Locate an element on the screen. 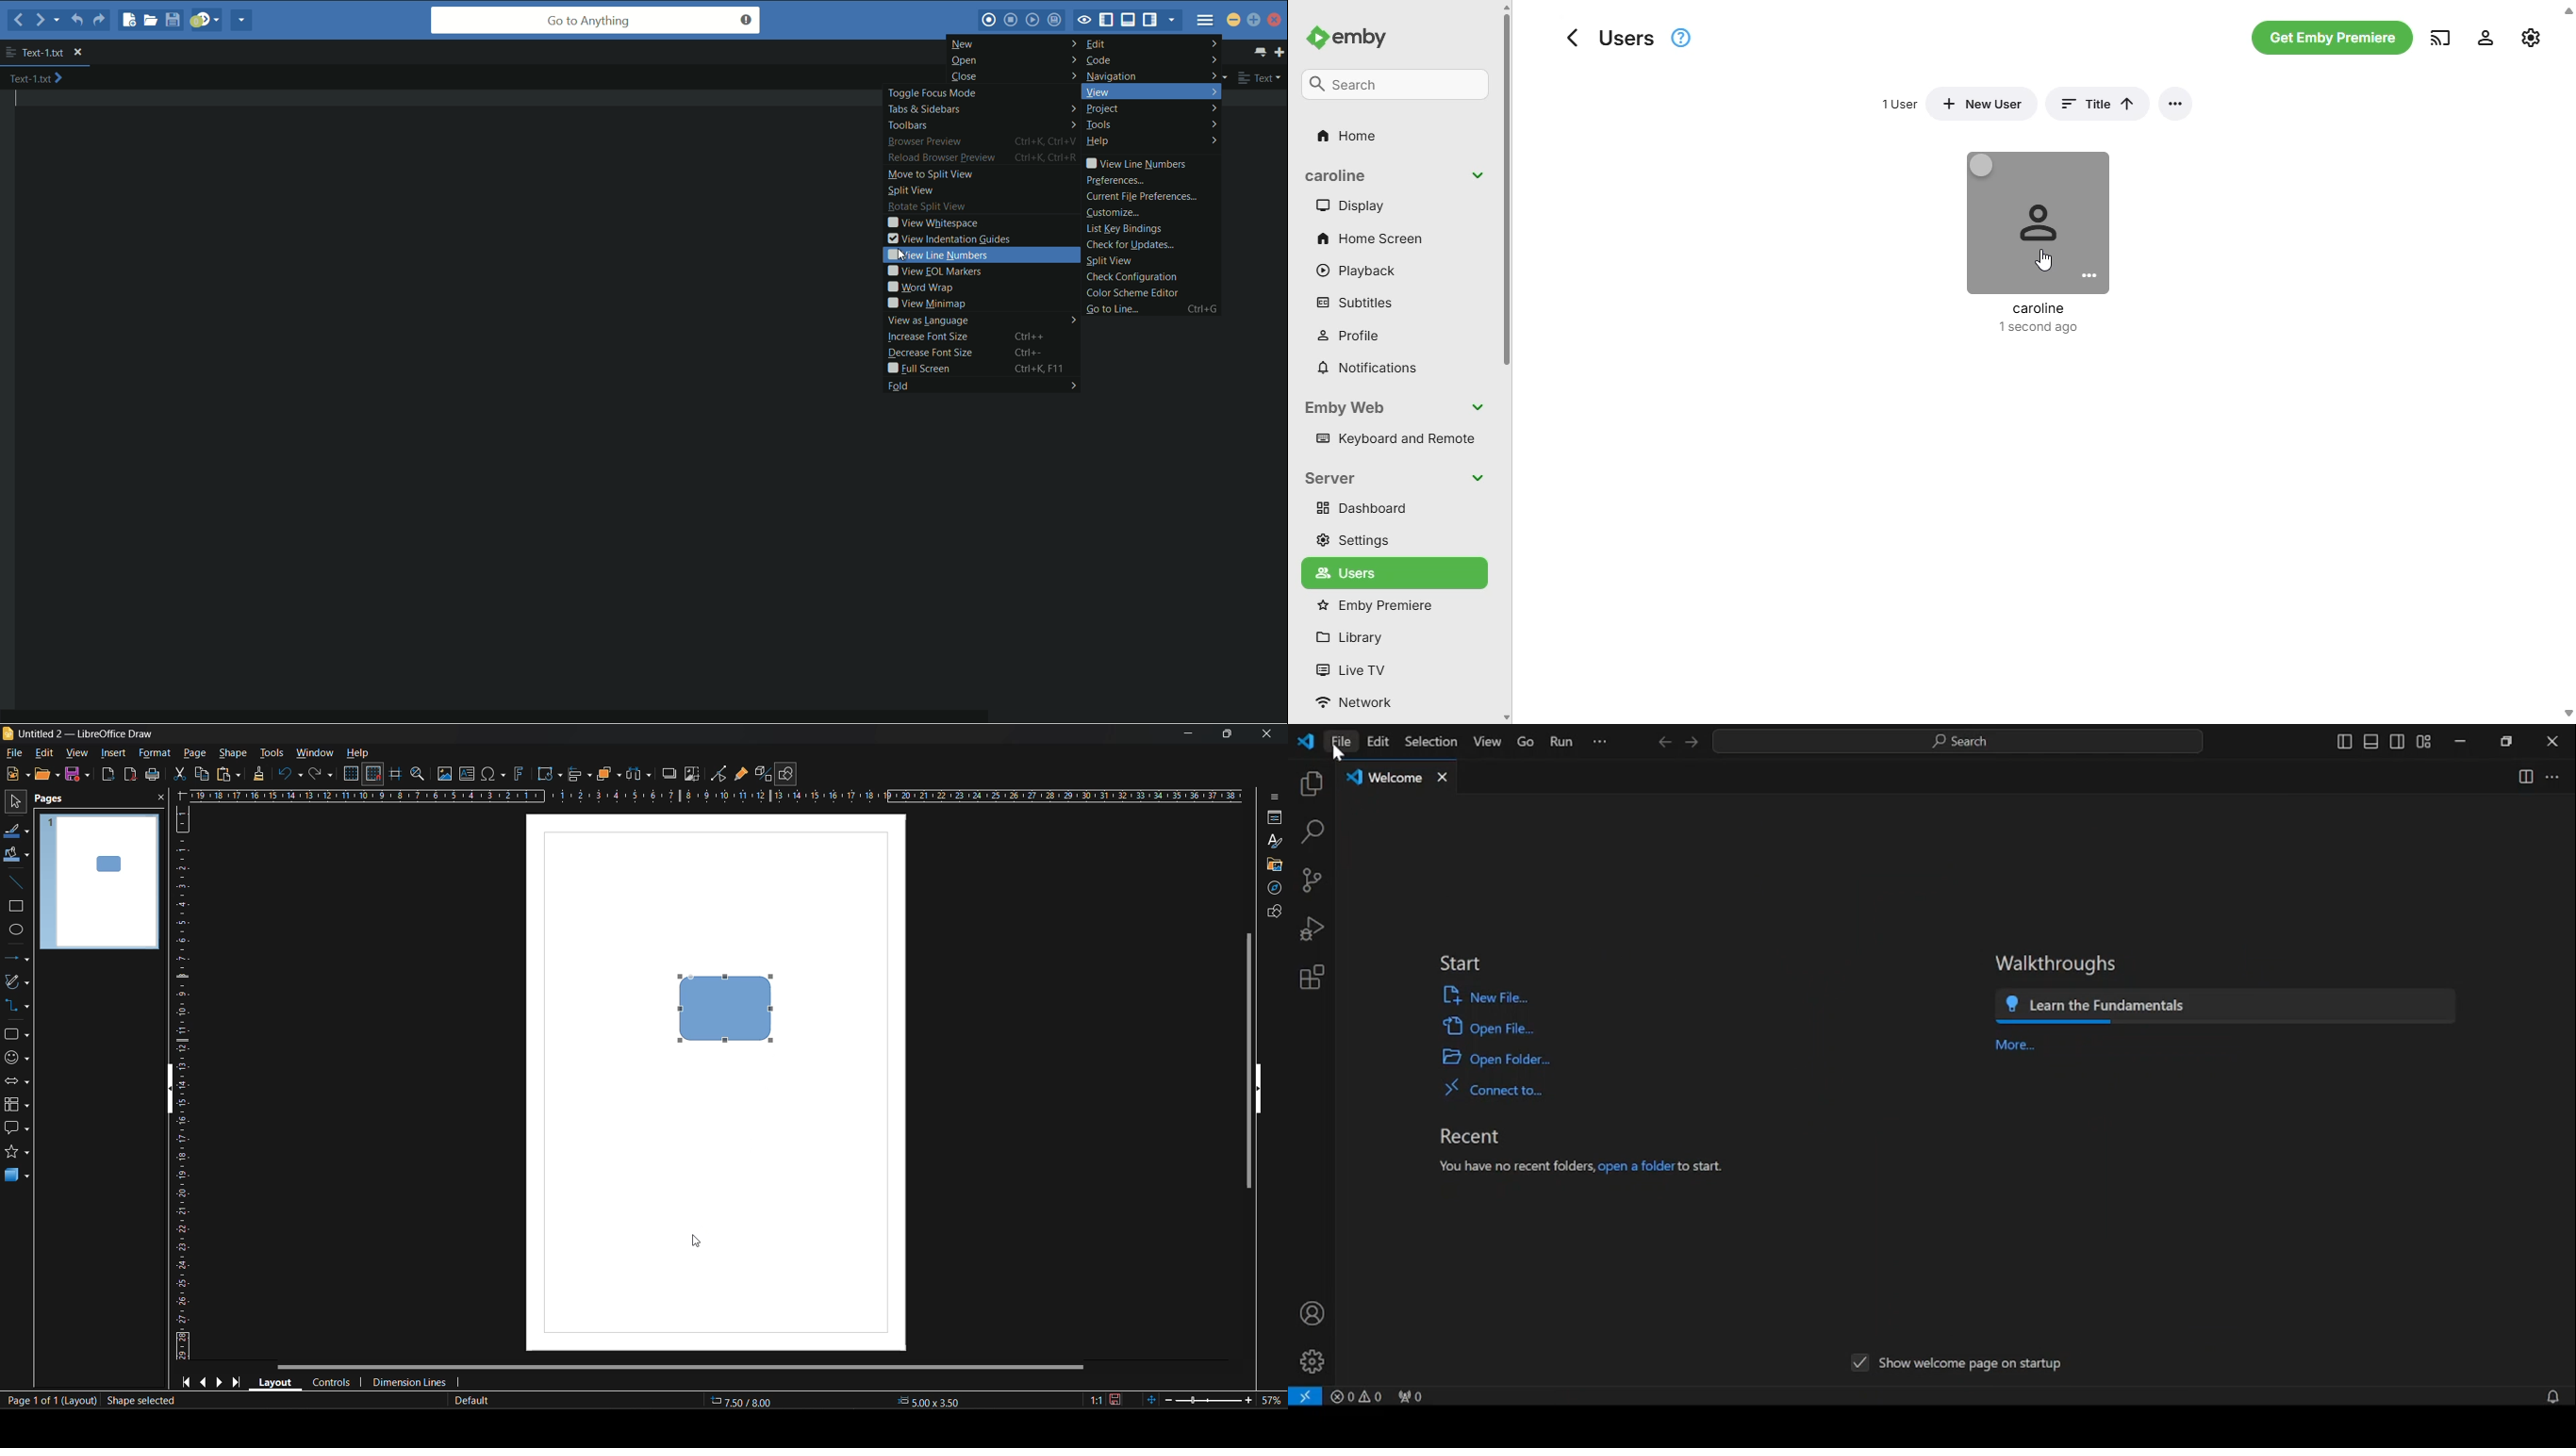 The image size is (2576, 1456). walkthroughs is located at coordinates (2056, 963).